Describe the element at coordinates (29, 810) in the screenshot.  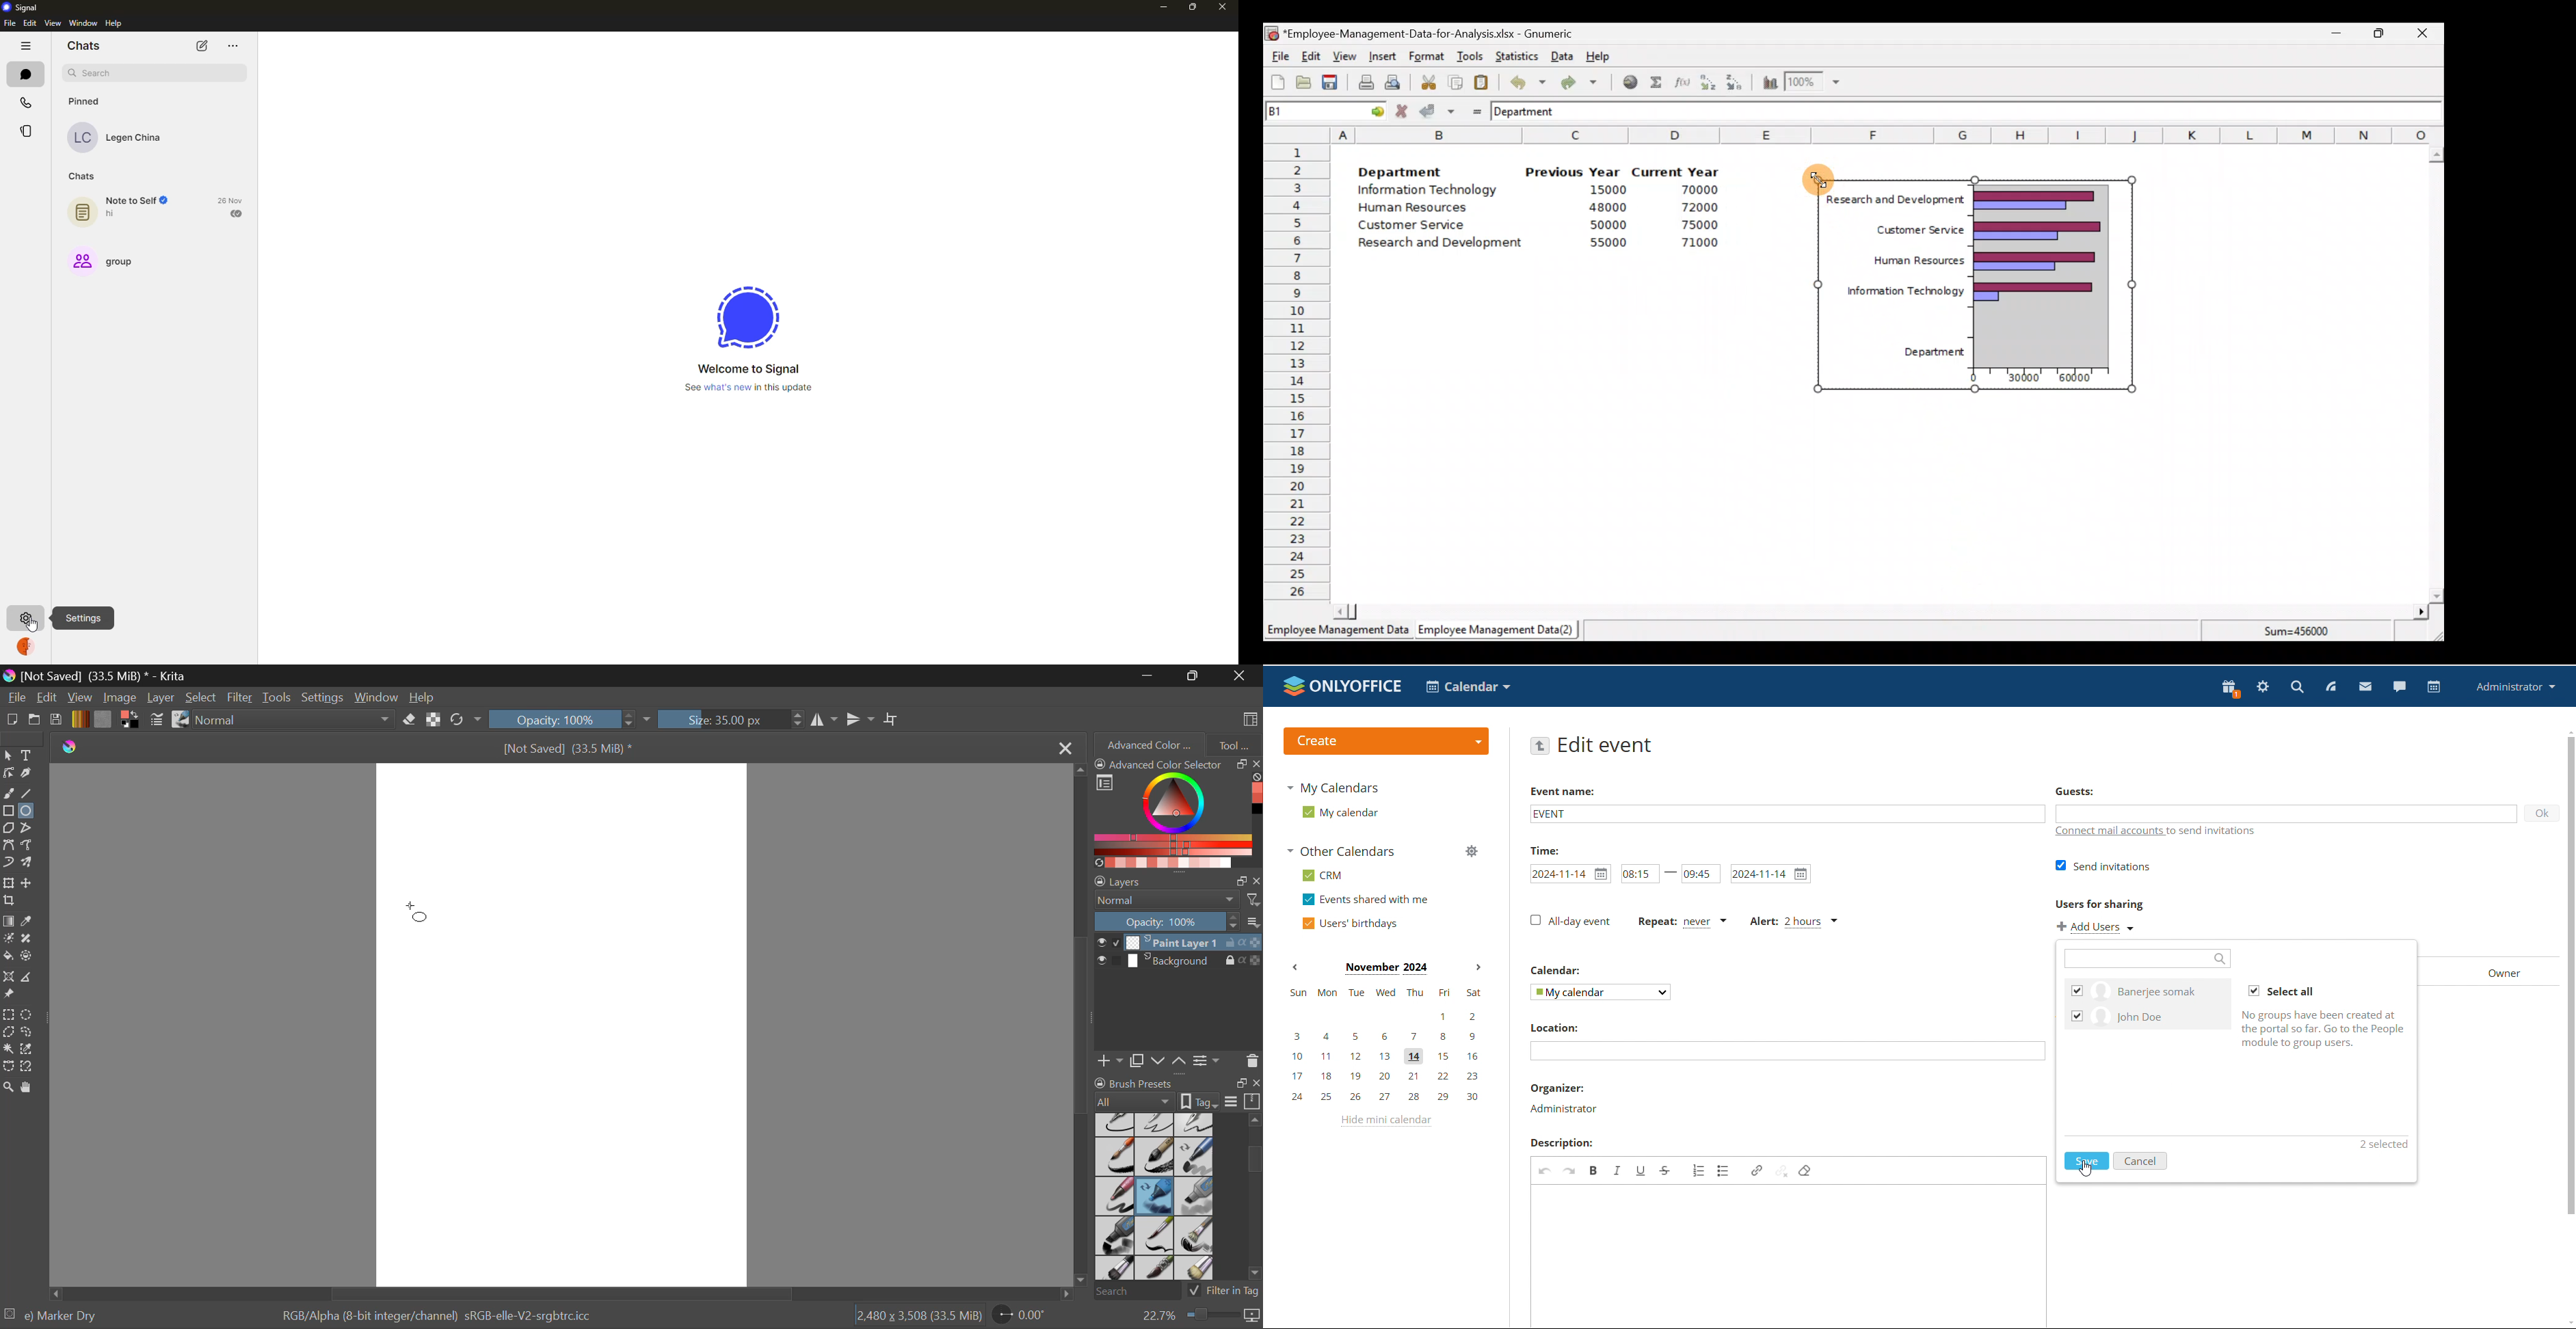
I see `Elipses Selected` at that location.